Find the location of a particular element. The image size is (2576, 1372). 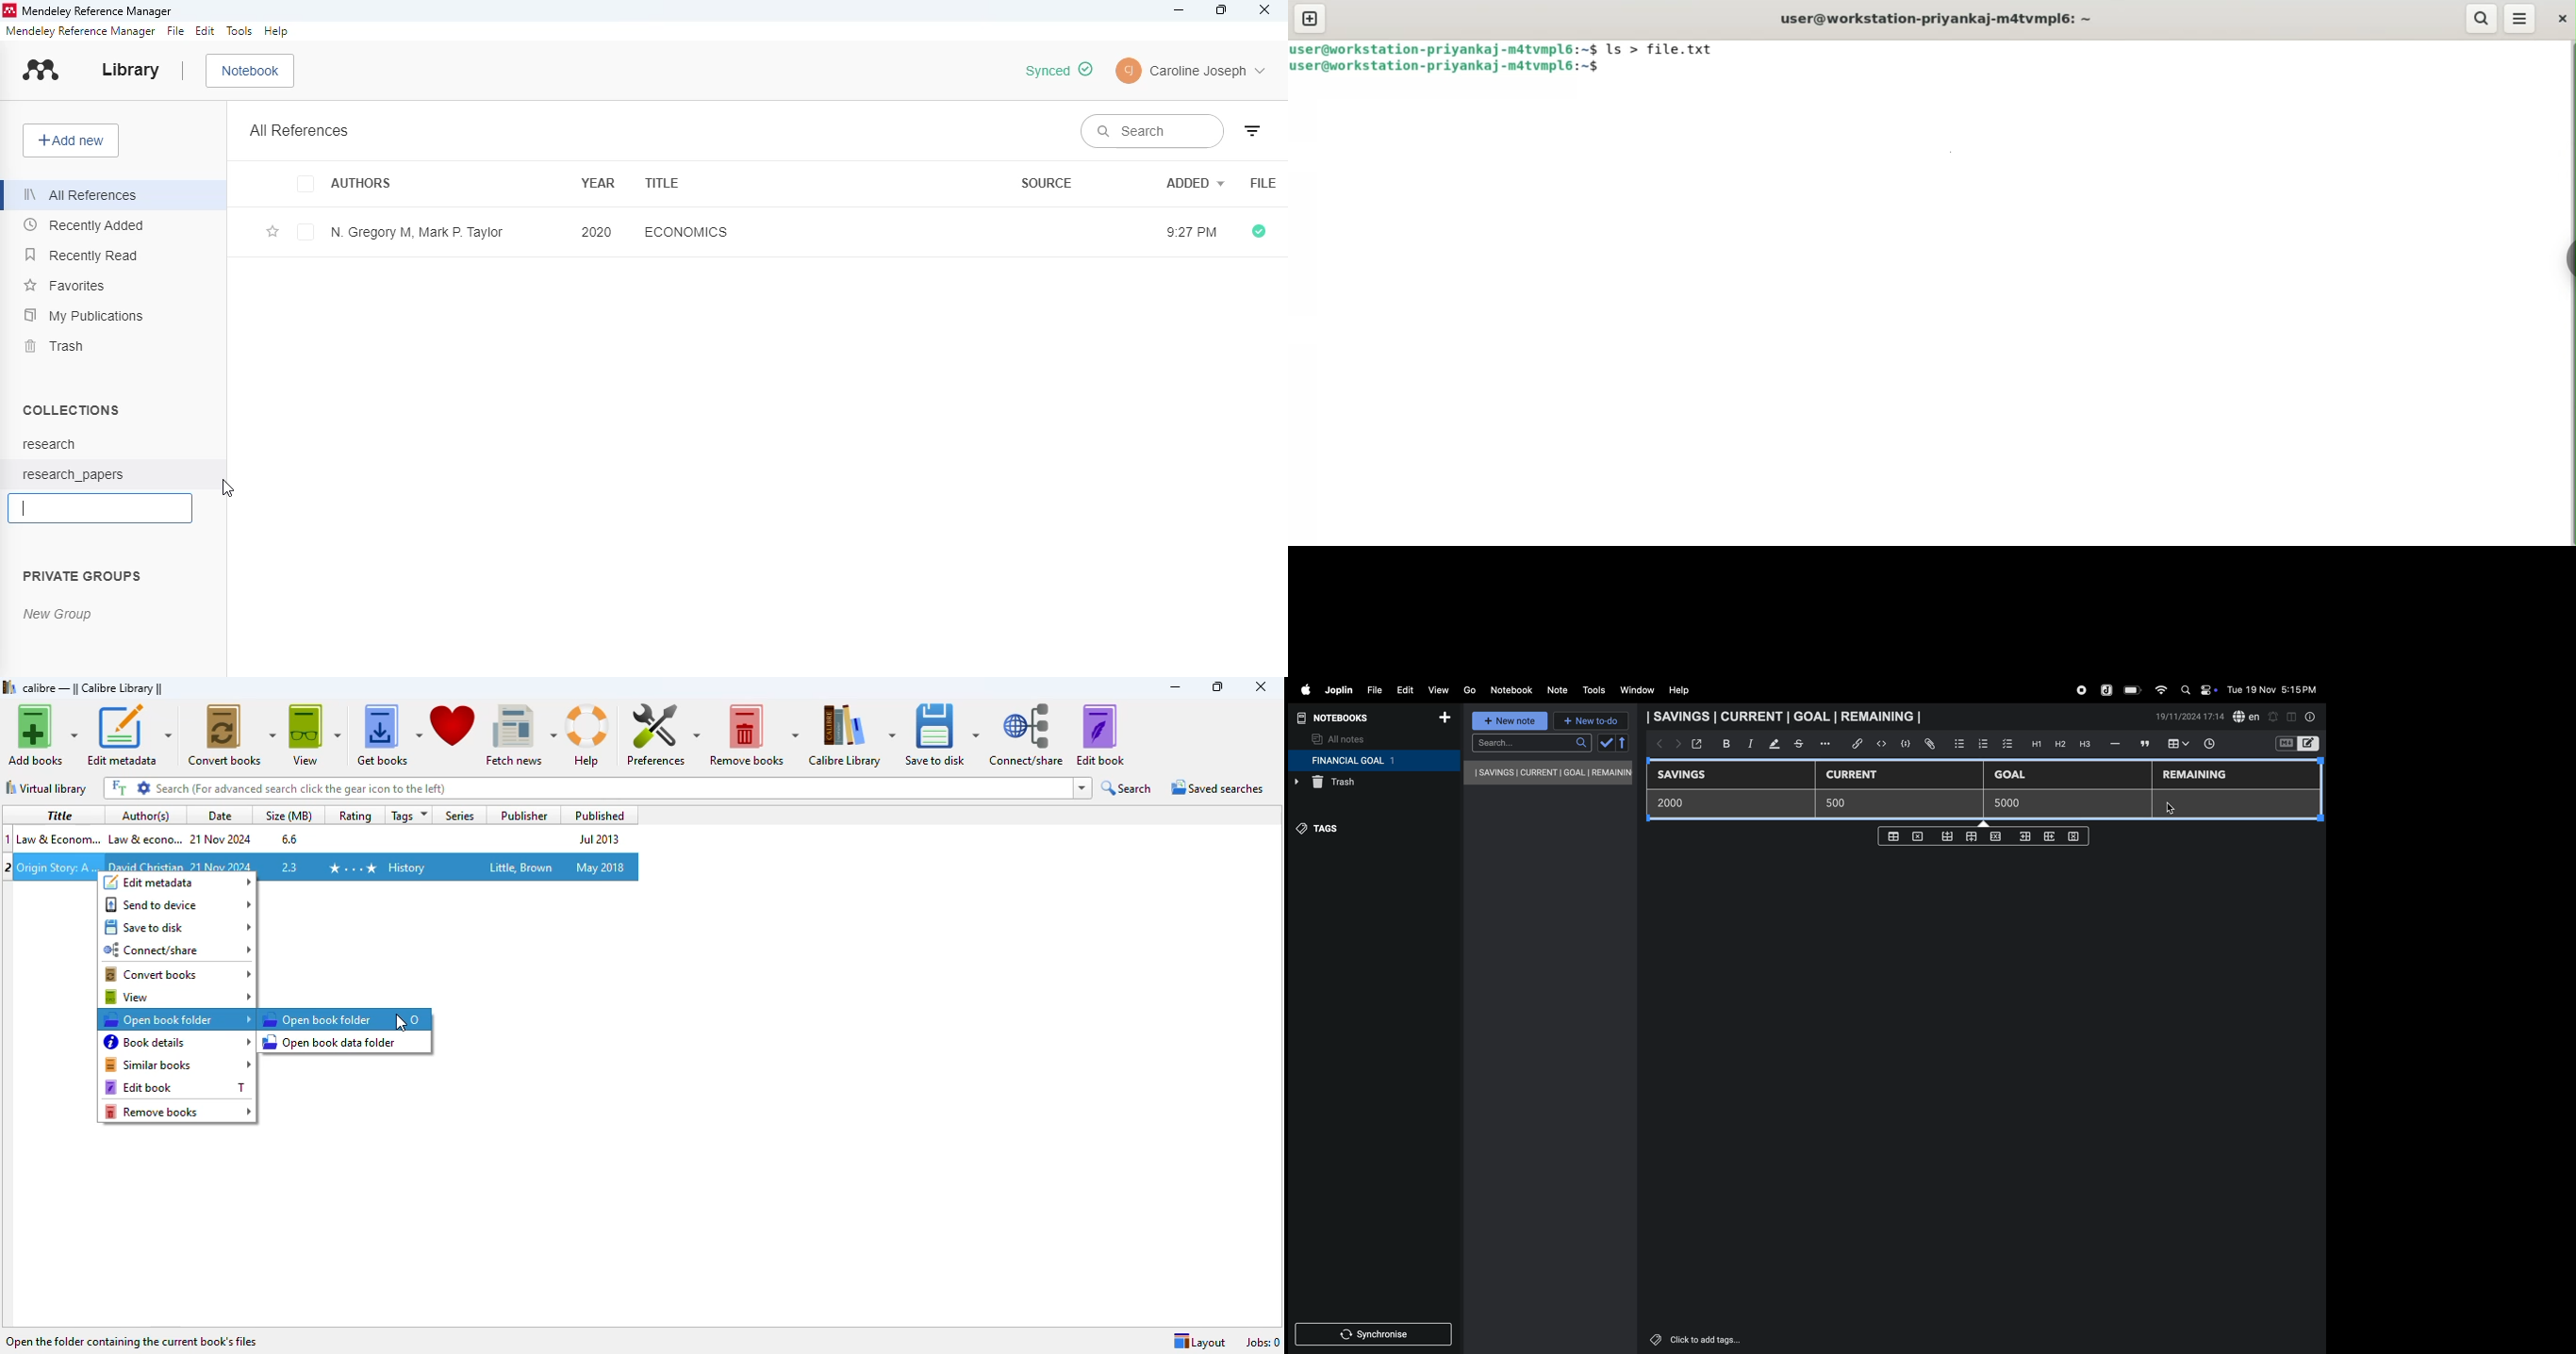

code block is located at coordinates (1902, 744).